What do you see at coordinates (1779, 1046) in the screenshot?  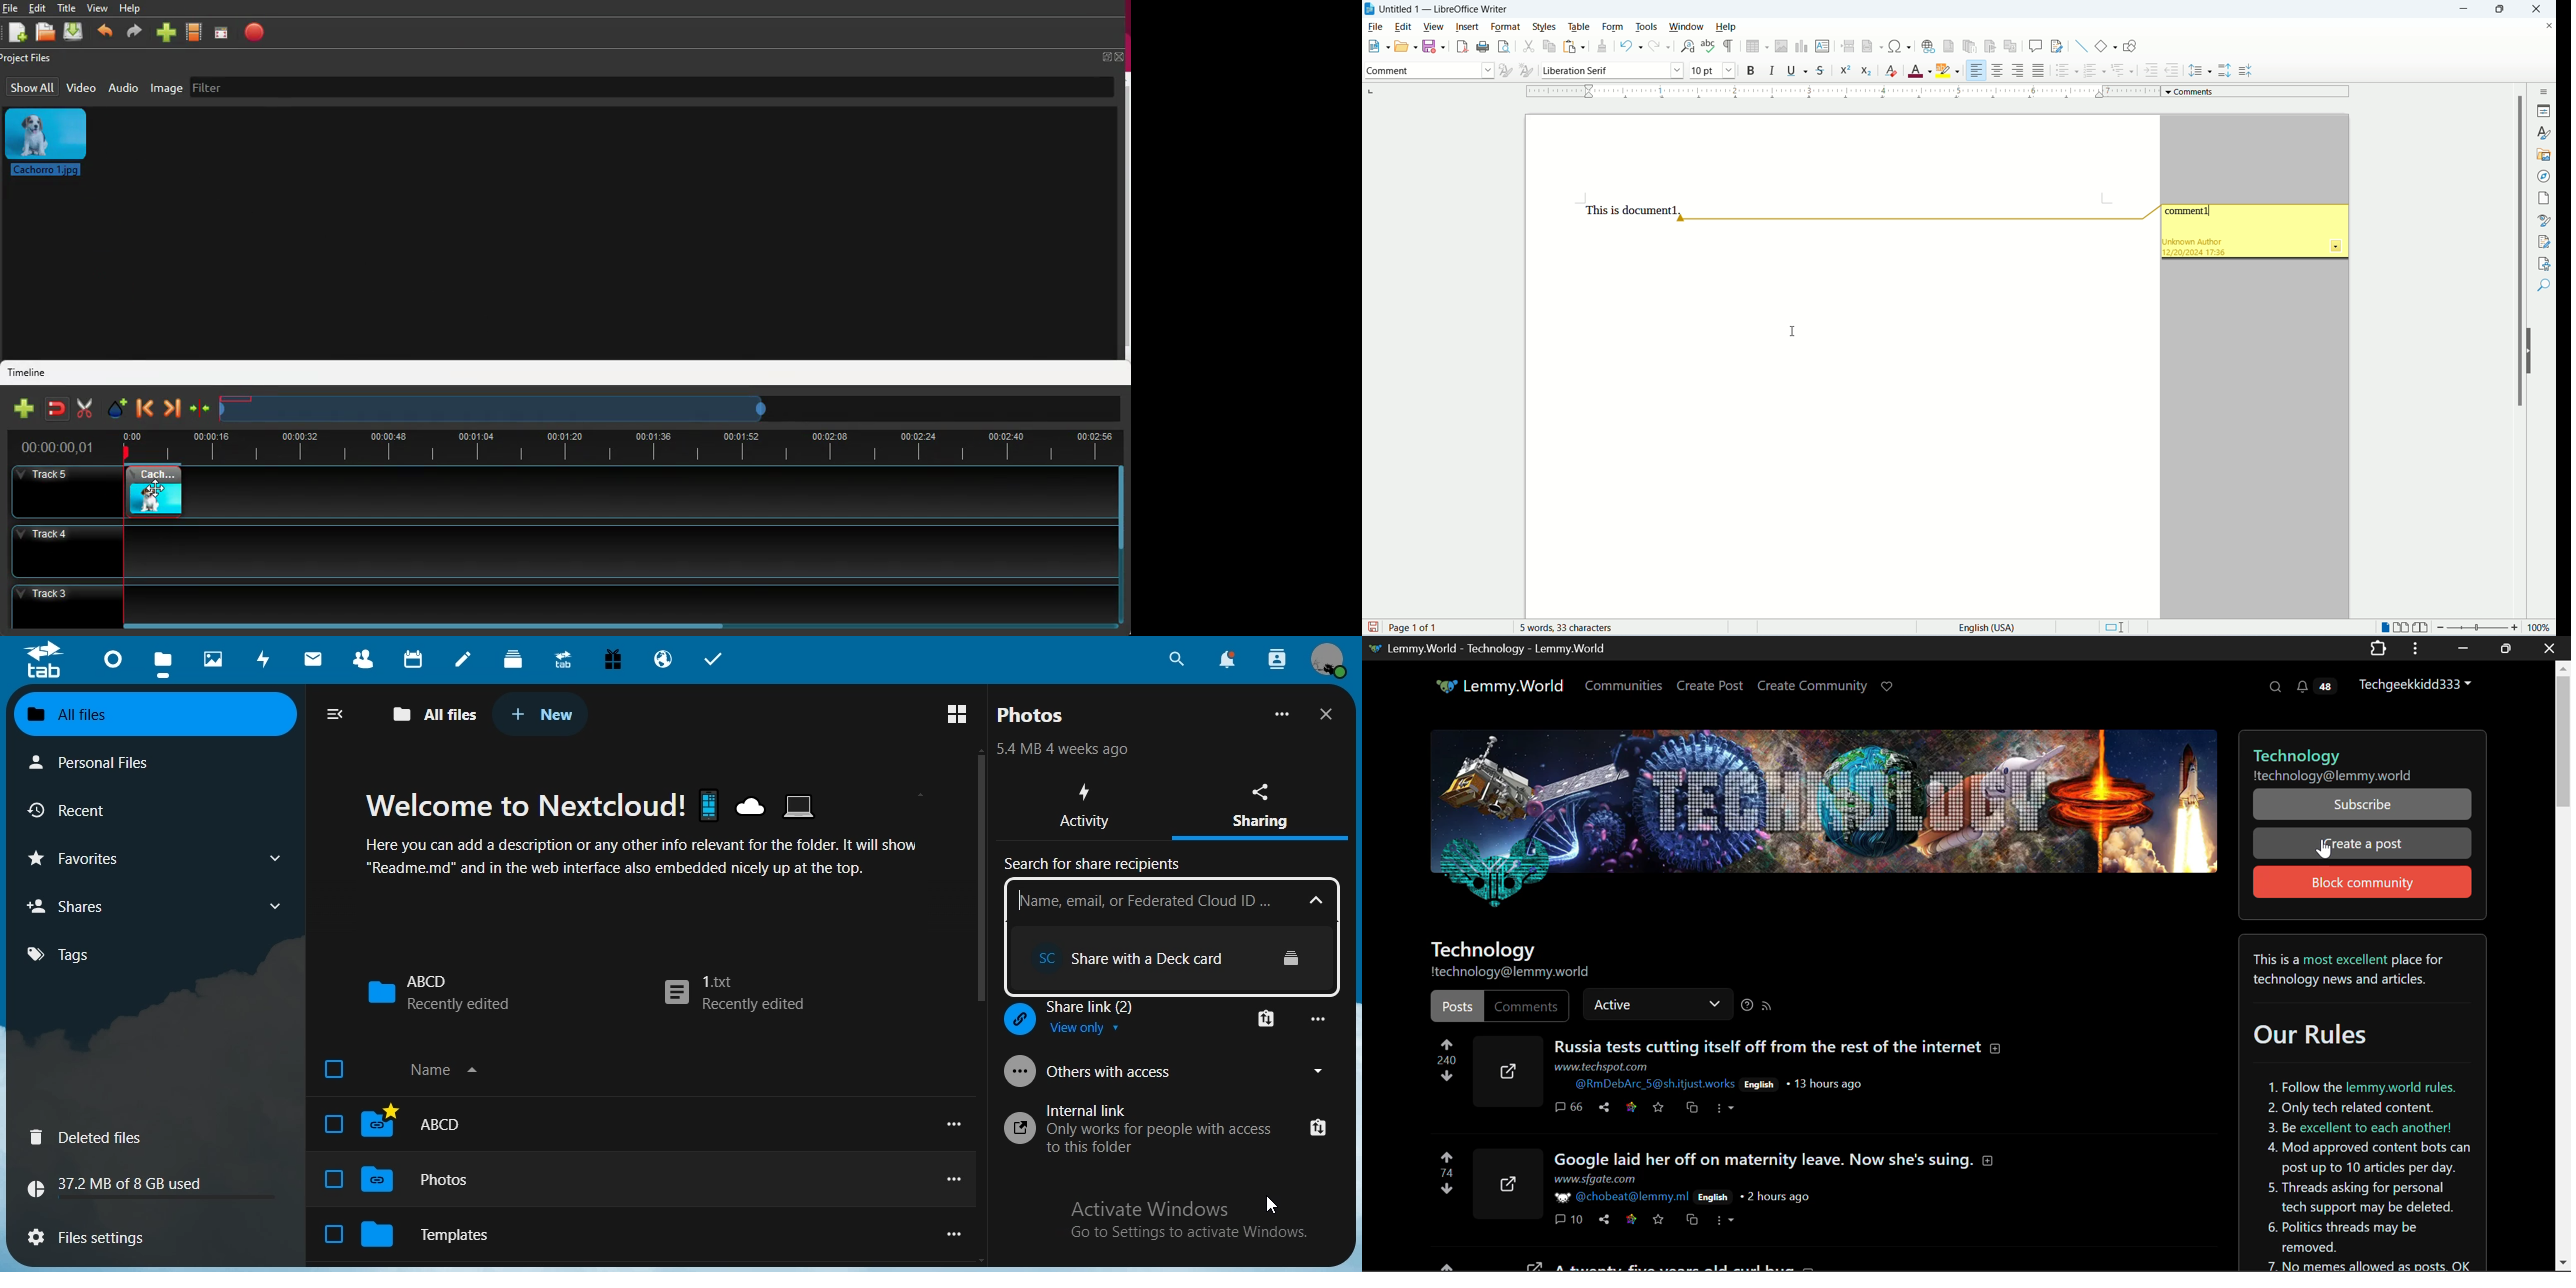 I see `Russia tests cutting itself off from the rest of the internet` at bounding box center [1779, 1046].